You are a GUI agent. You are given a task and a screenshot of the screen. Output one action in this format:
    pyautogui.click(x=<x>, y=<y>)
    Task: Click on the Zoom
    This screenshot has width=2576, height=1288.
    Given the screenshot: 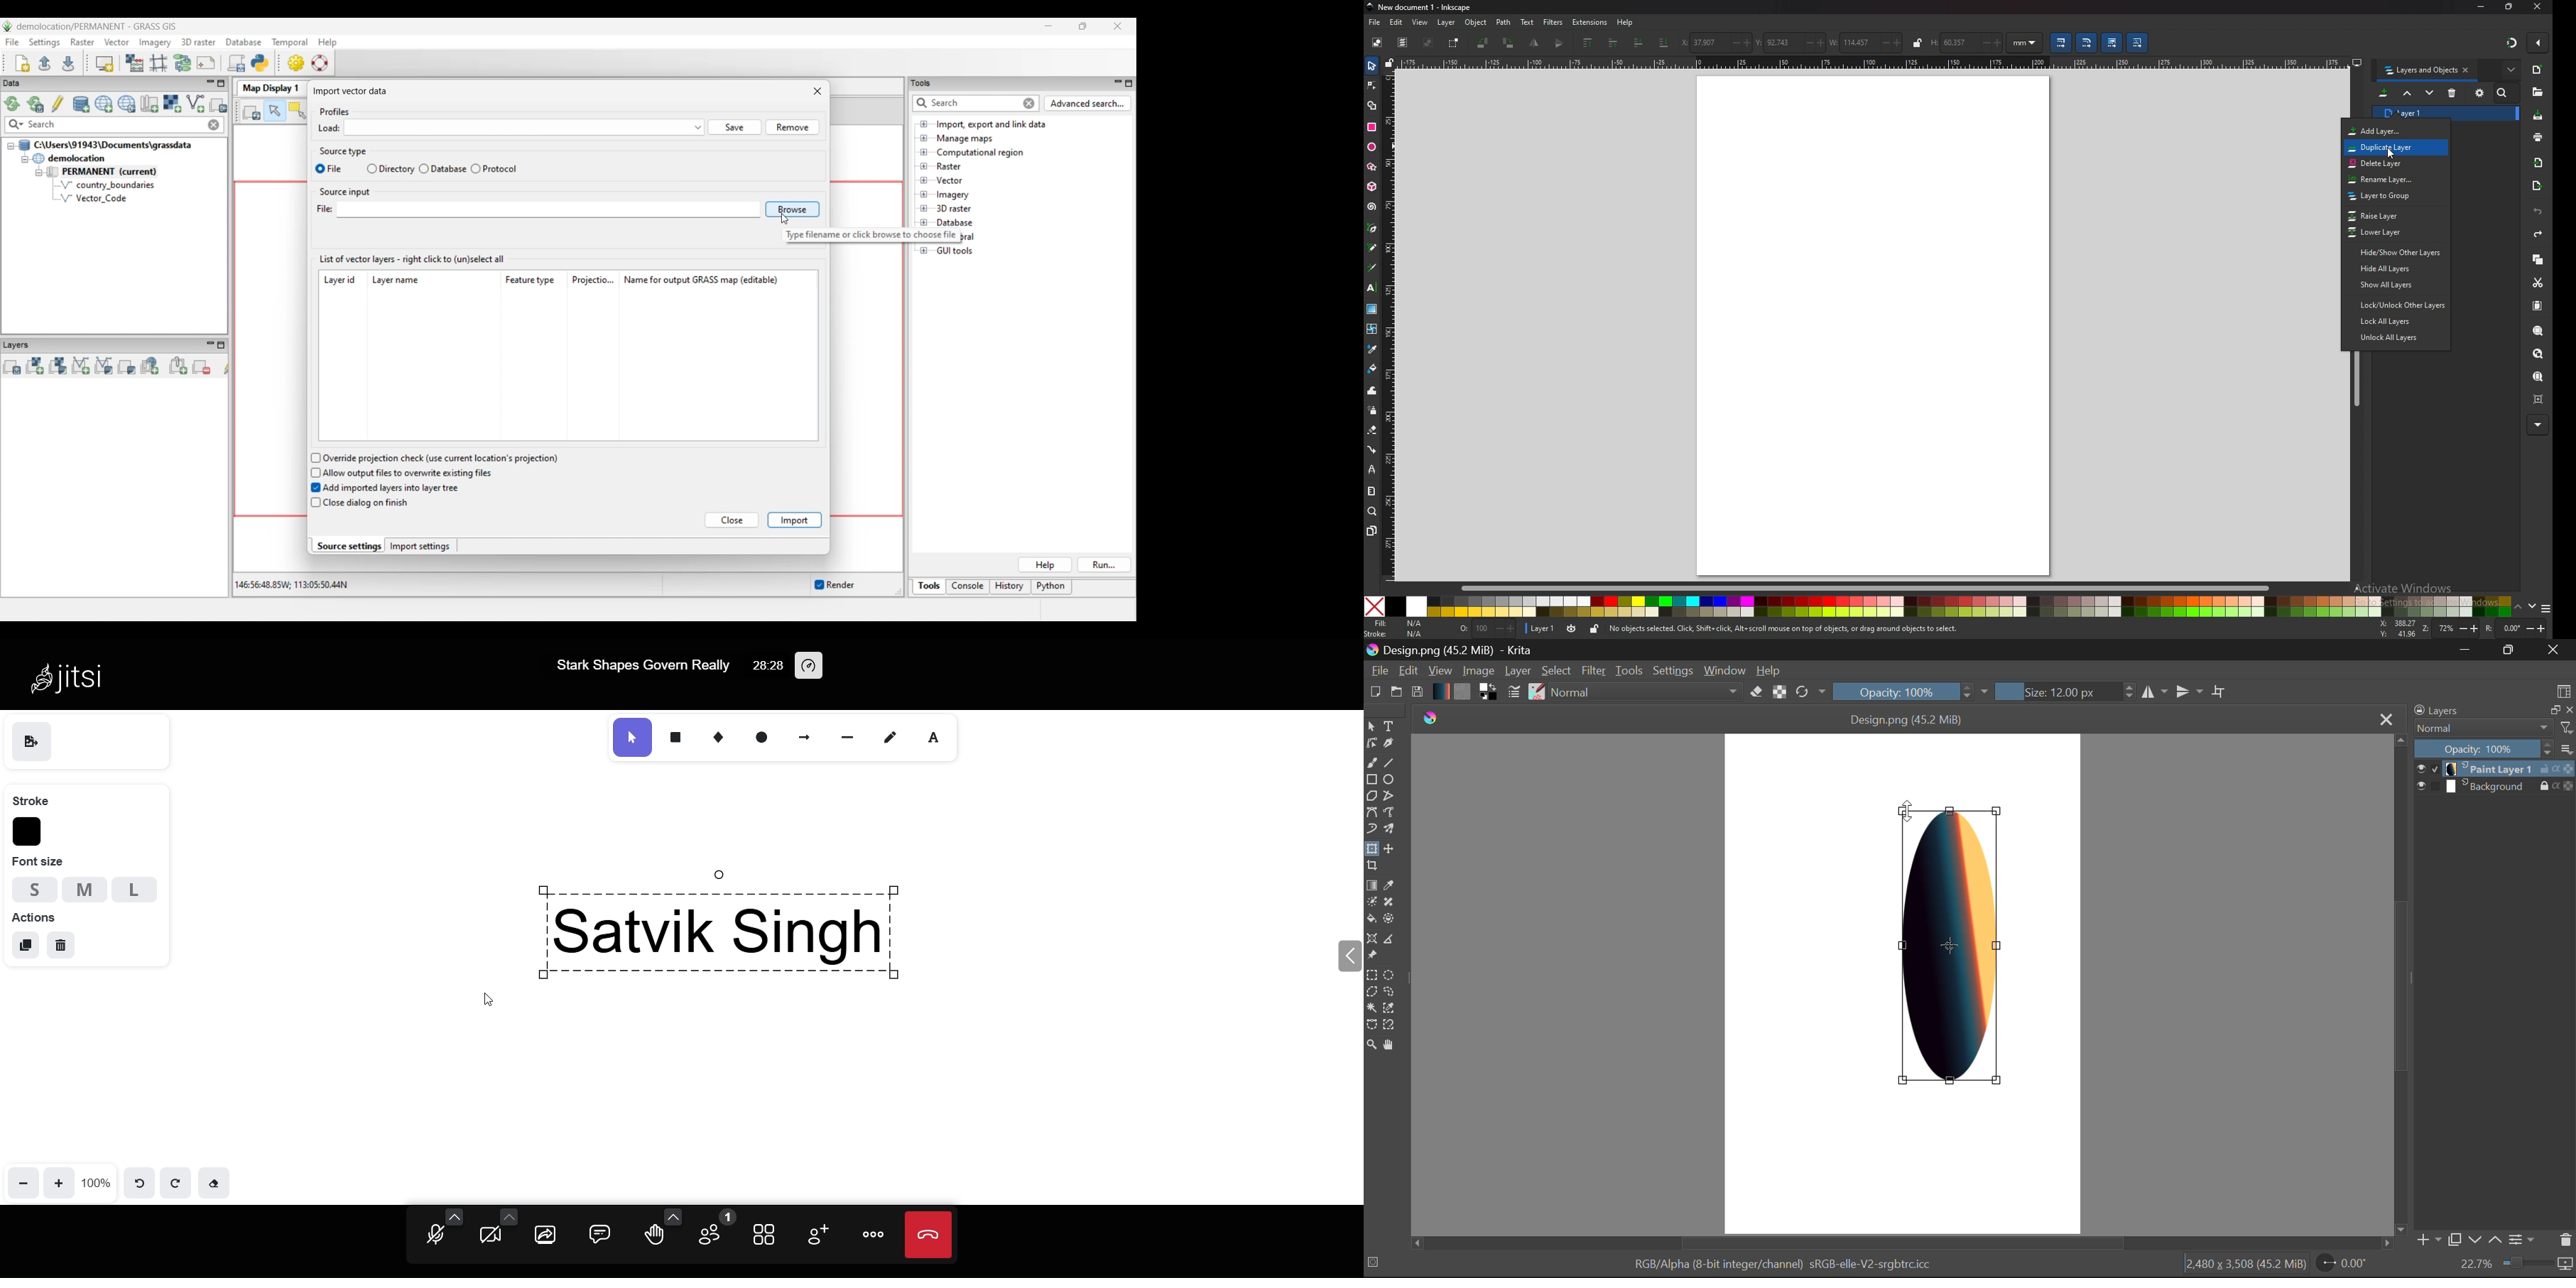 What is the action you would take?
    pyautogui.click(x=2516, y=1265)
    